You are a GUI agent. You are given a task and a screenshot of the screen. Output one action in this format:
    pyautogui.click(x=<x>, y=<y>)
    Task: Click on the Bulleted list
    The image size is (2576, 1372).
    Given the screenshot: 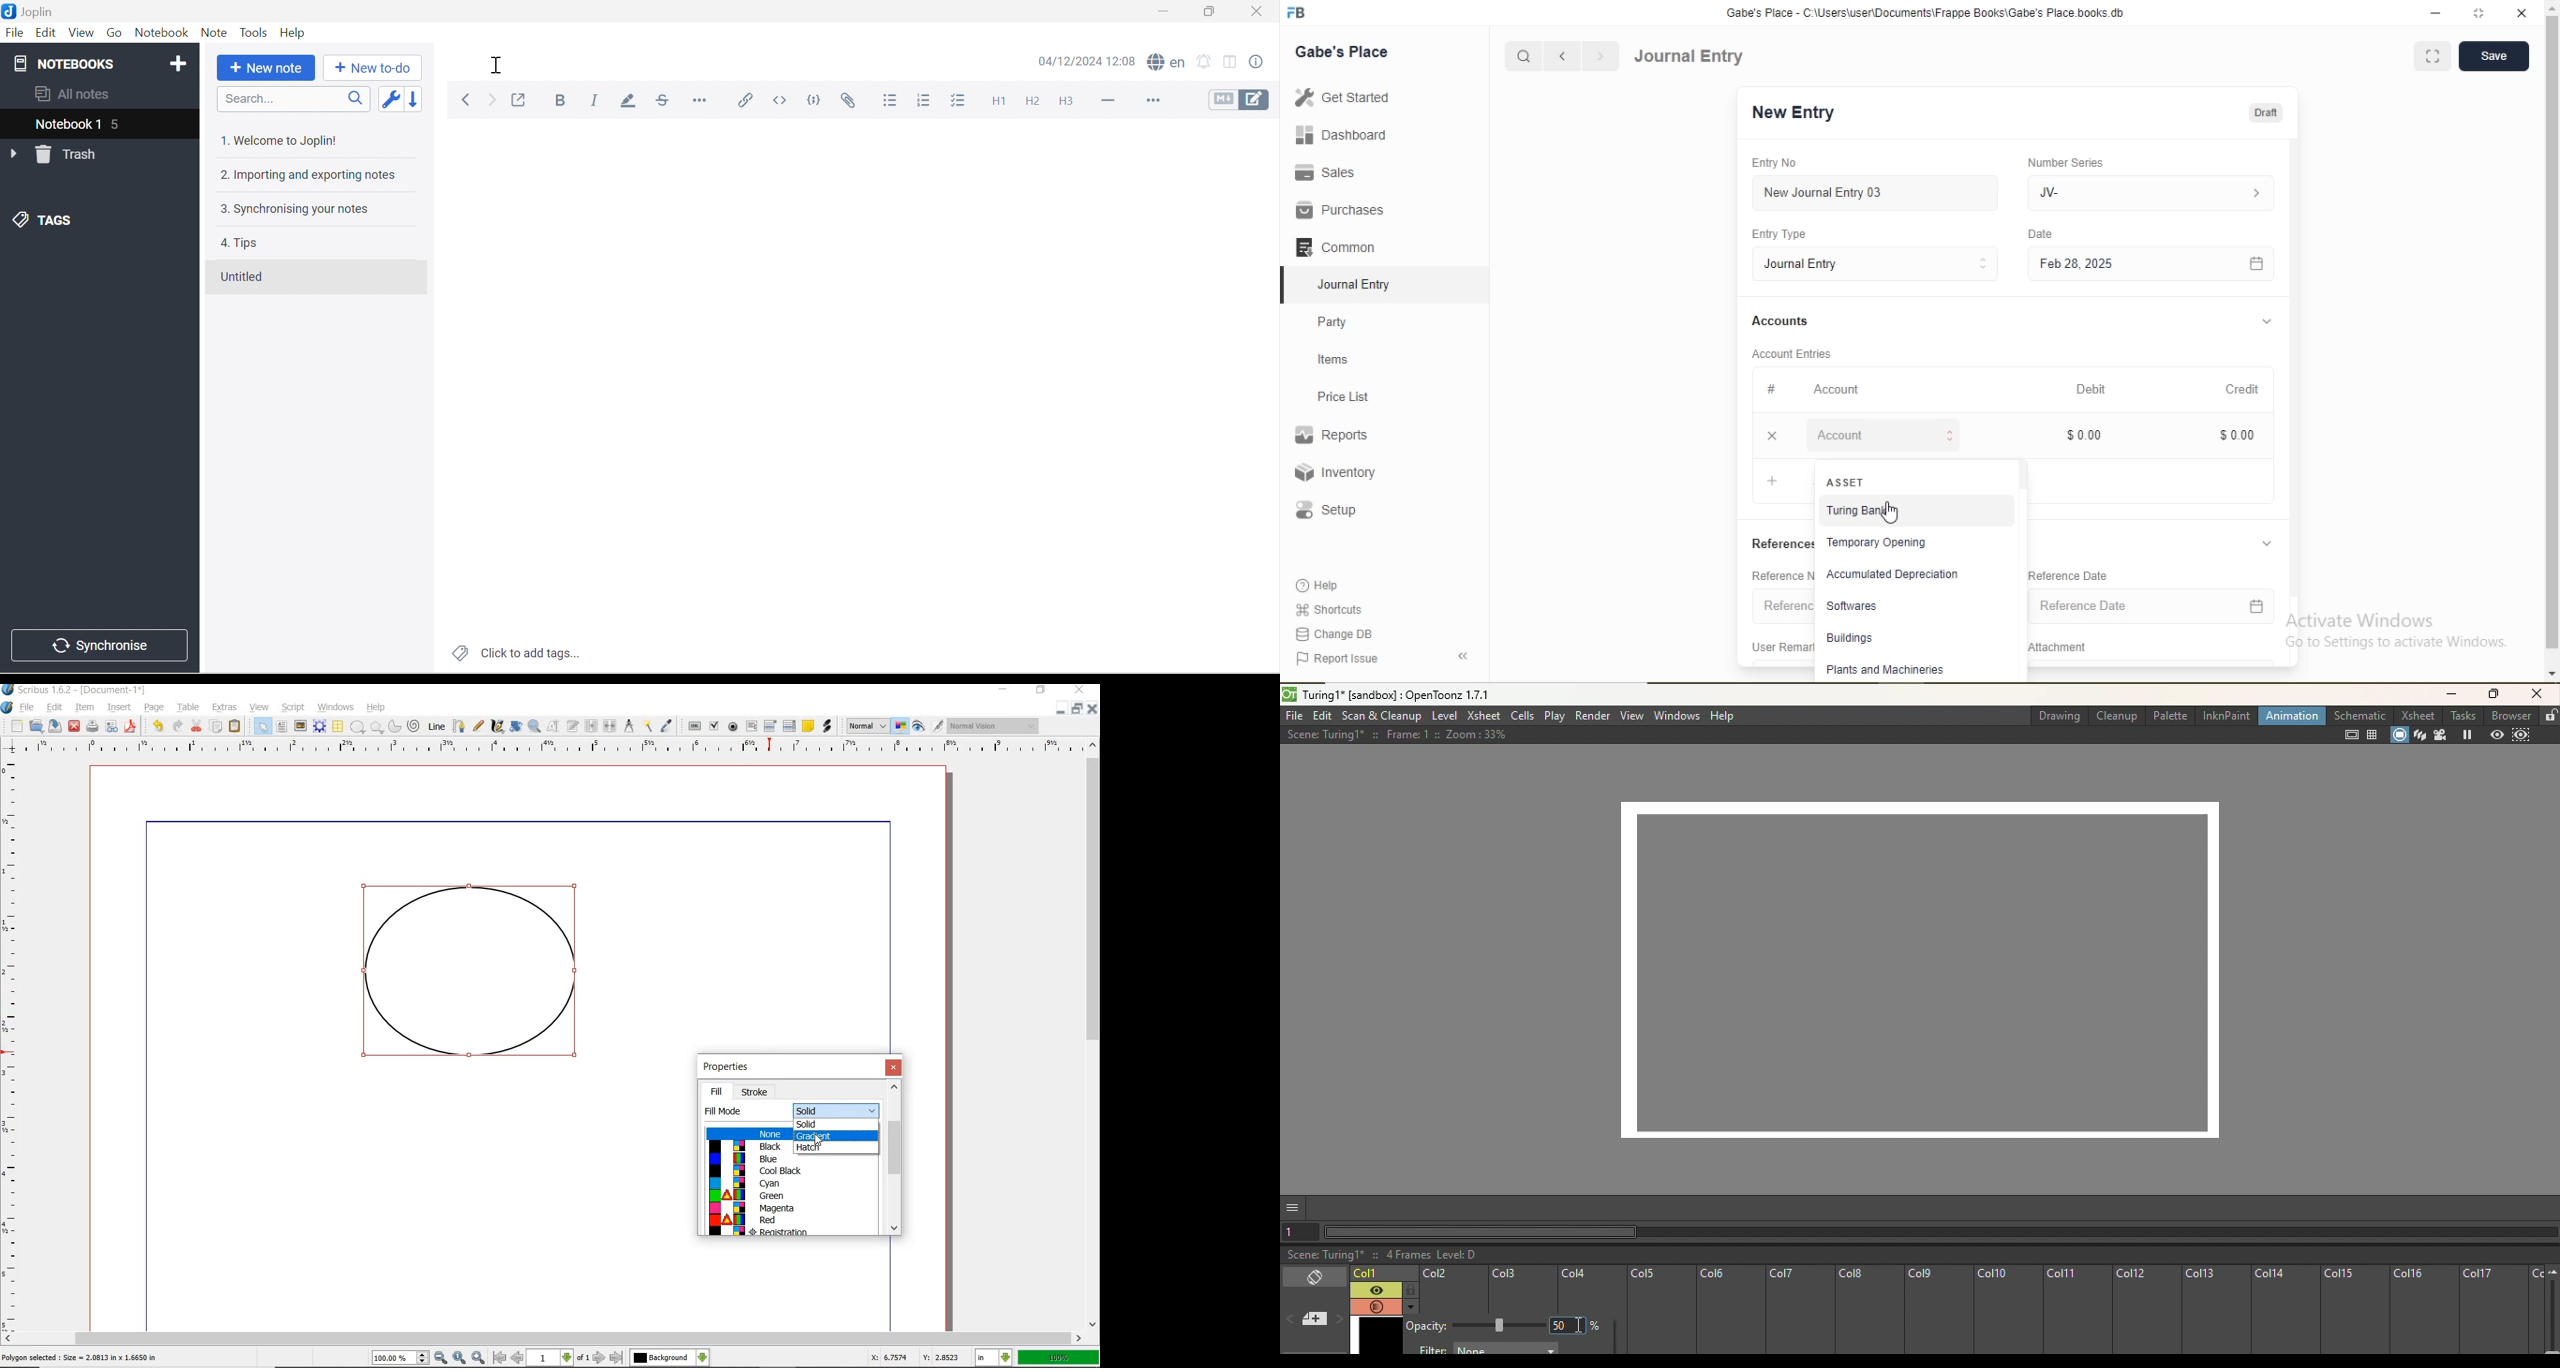 What is the action you would take?
    pyautogui.click(x=891, y=102)
    